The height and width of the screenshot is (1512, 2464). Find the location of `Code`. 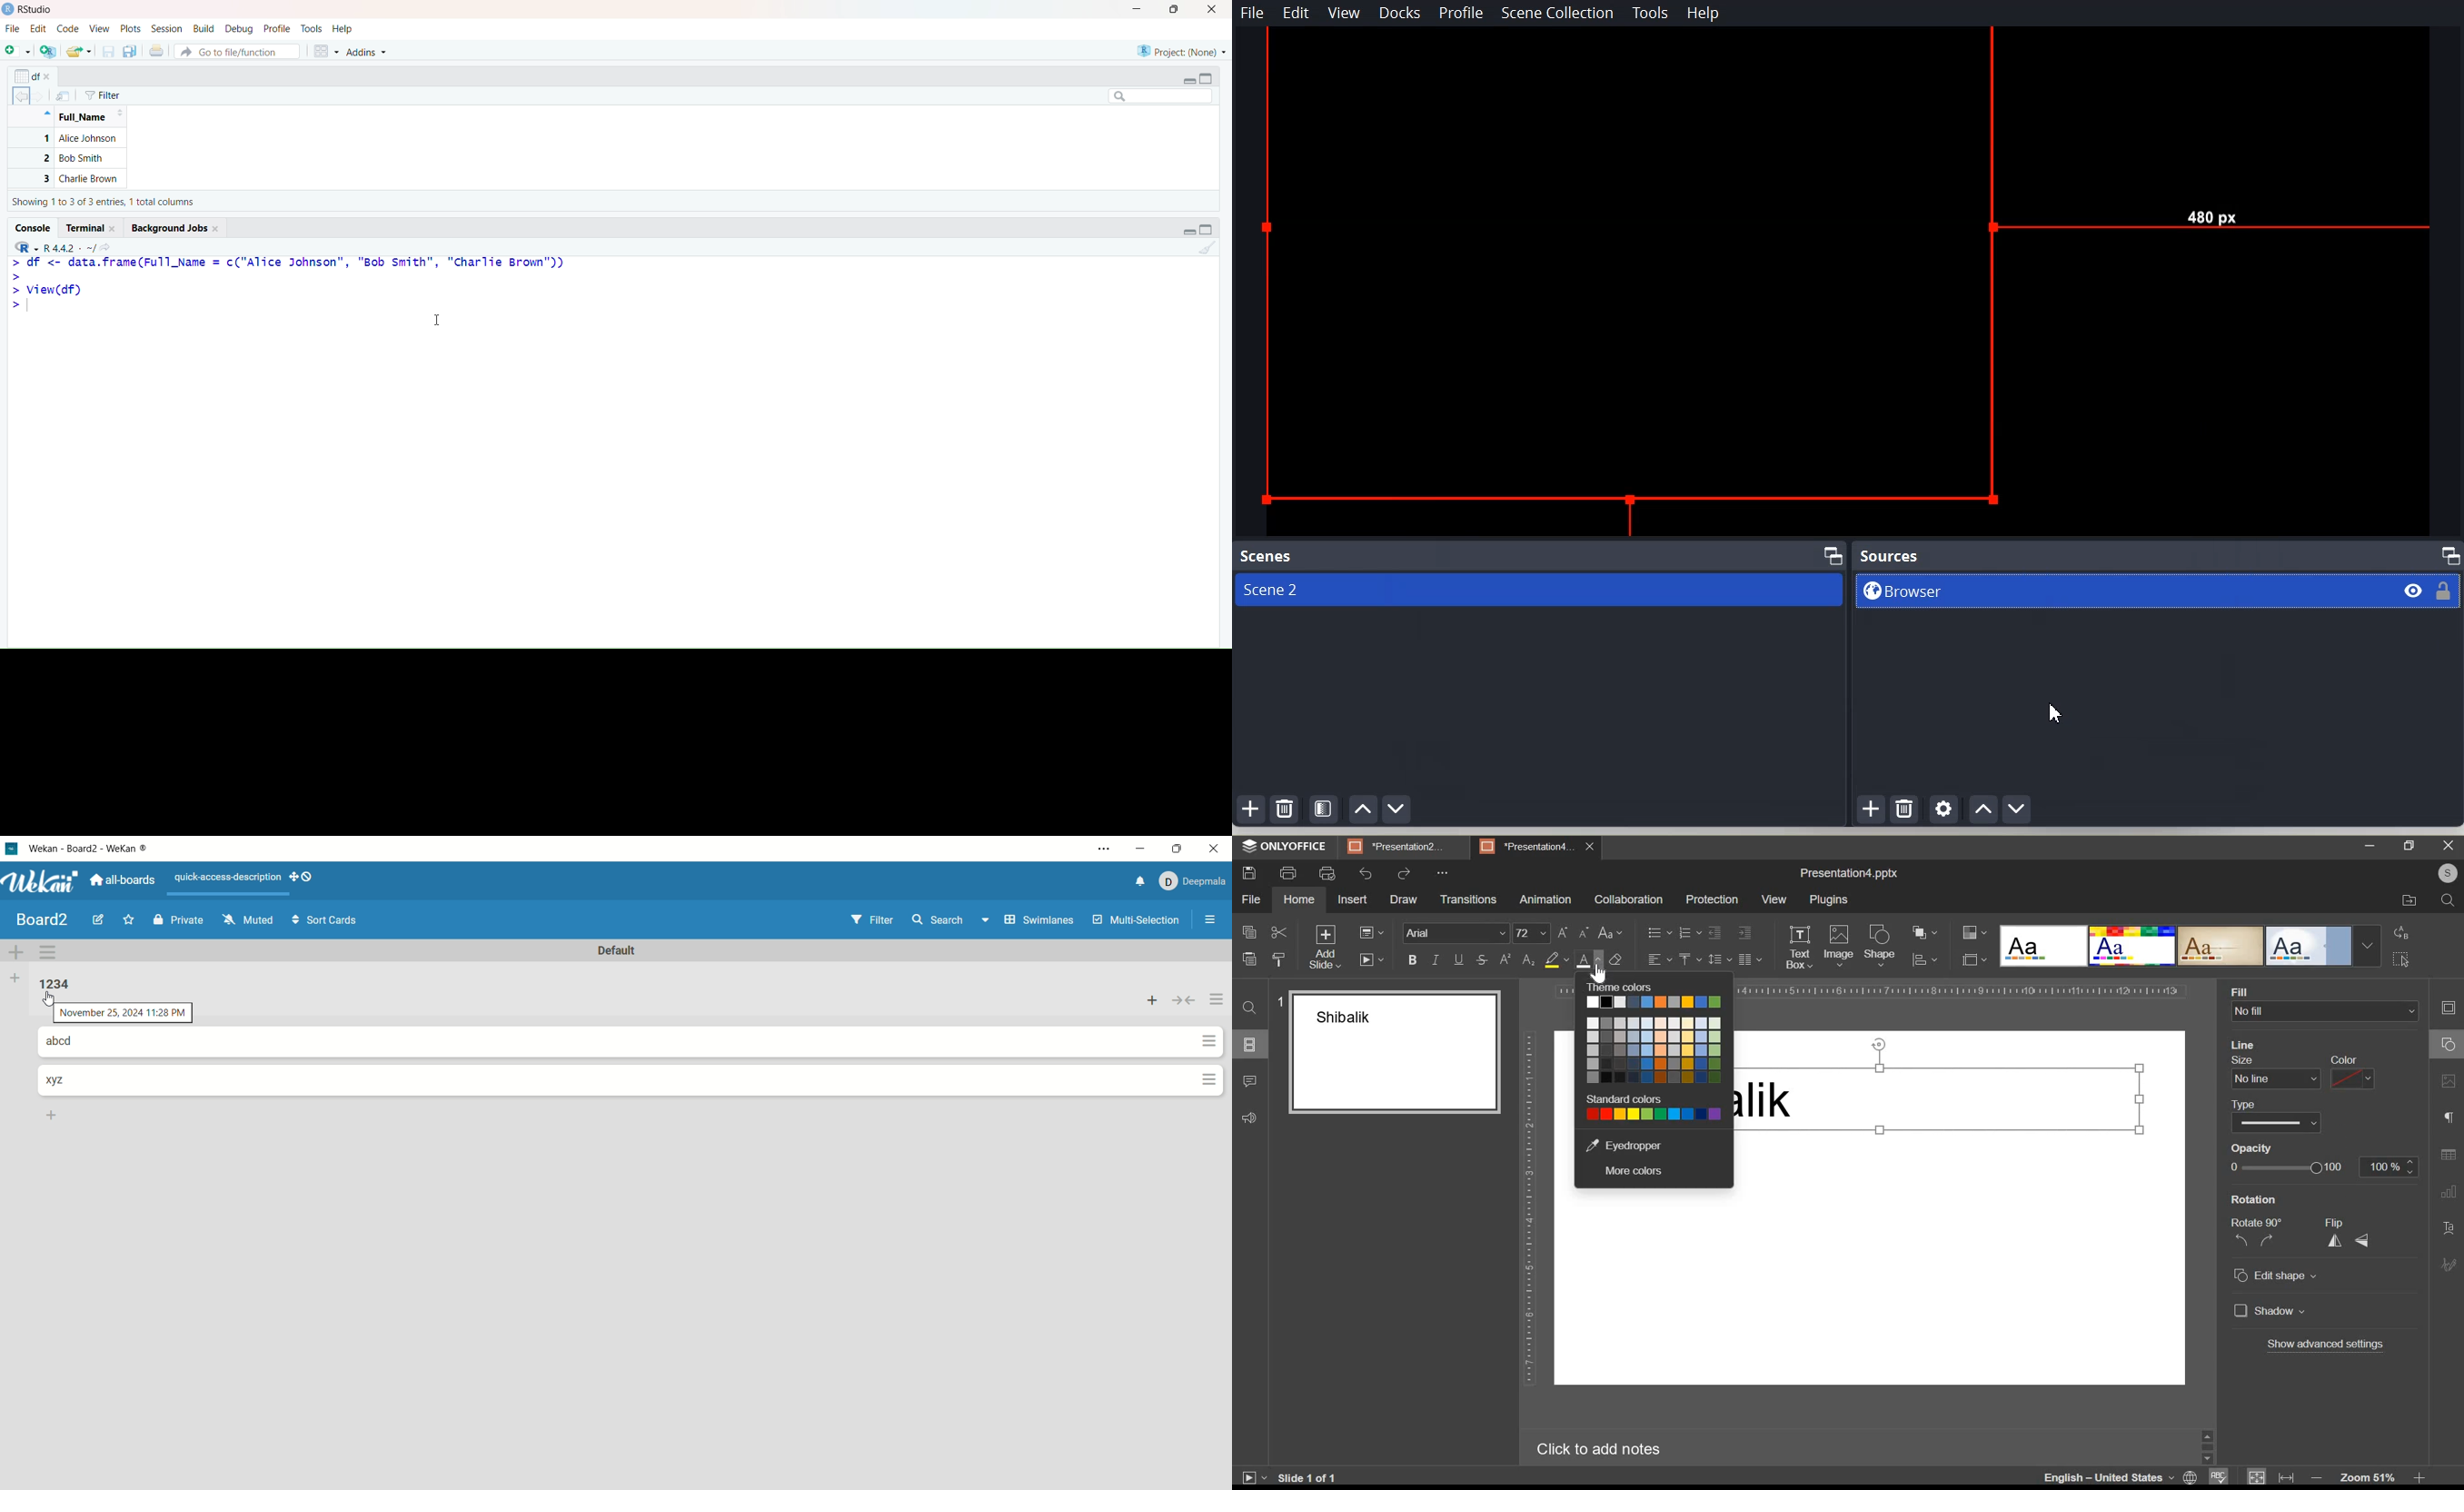

Code is located at coordinates (68, 30).